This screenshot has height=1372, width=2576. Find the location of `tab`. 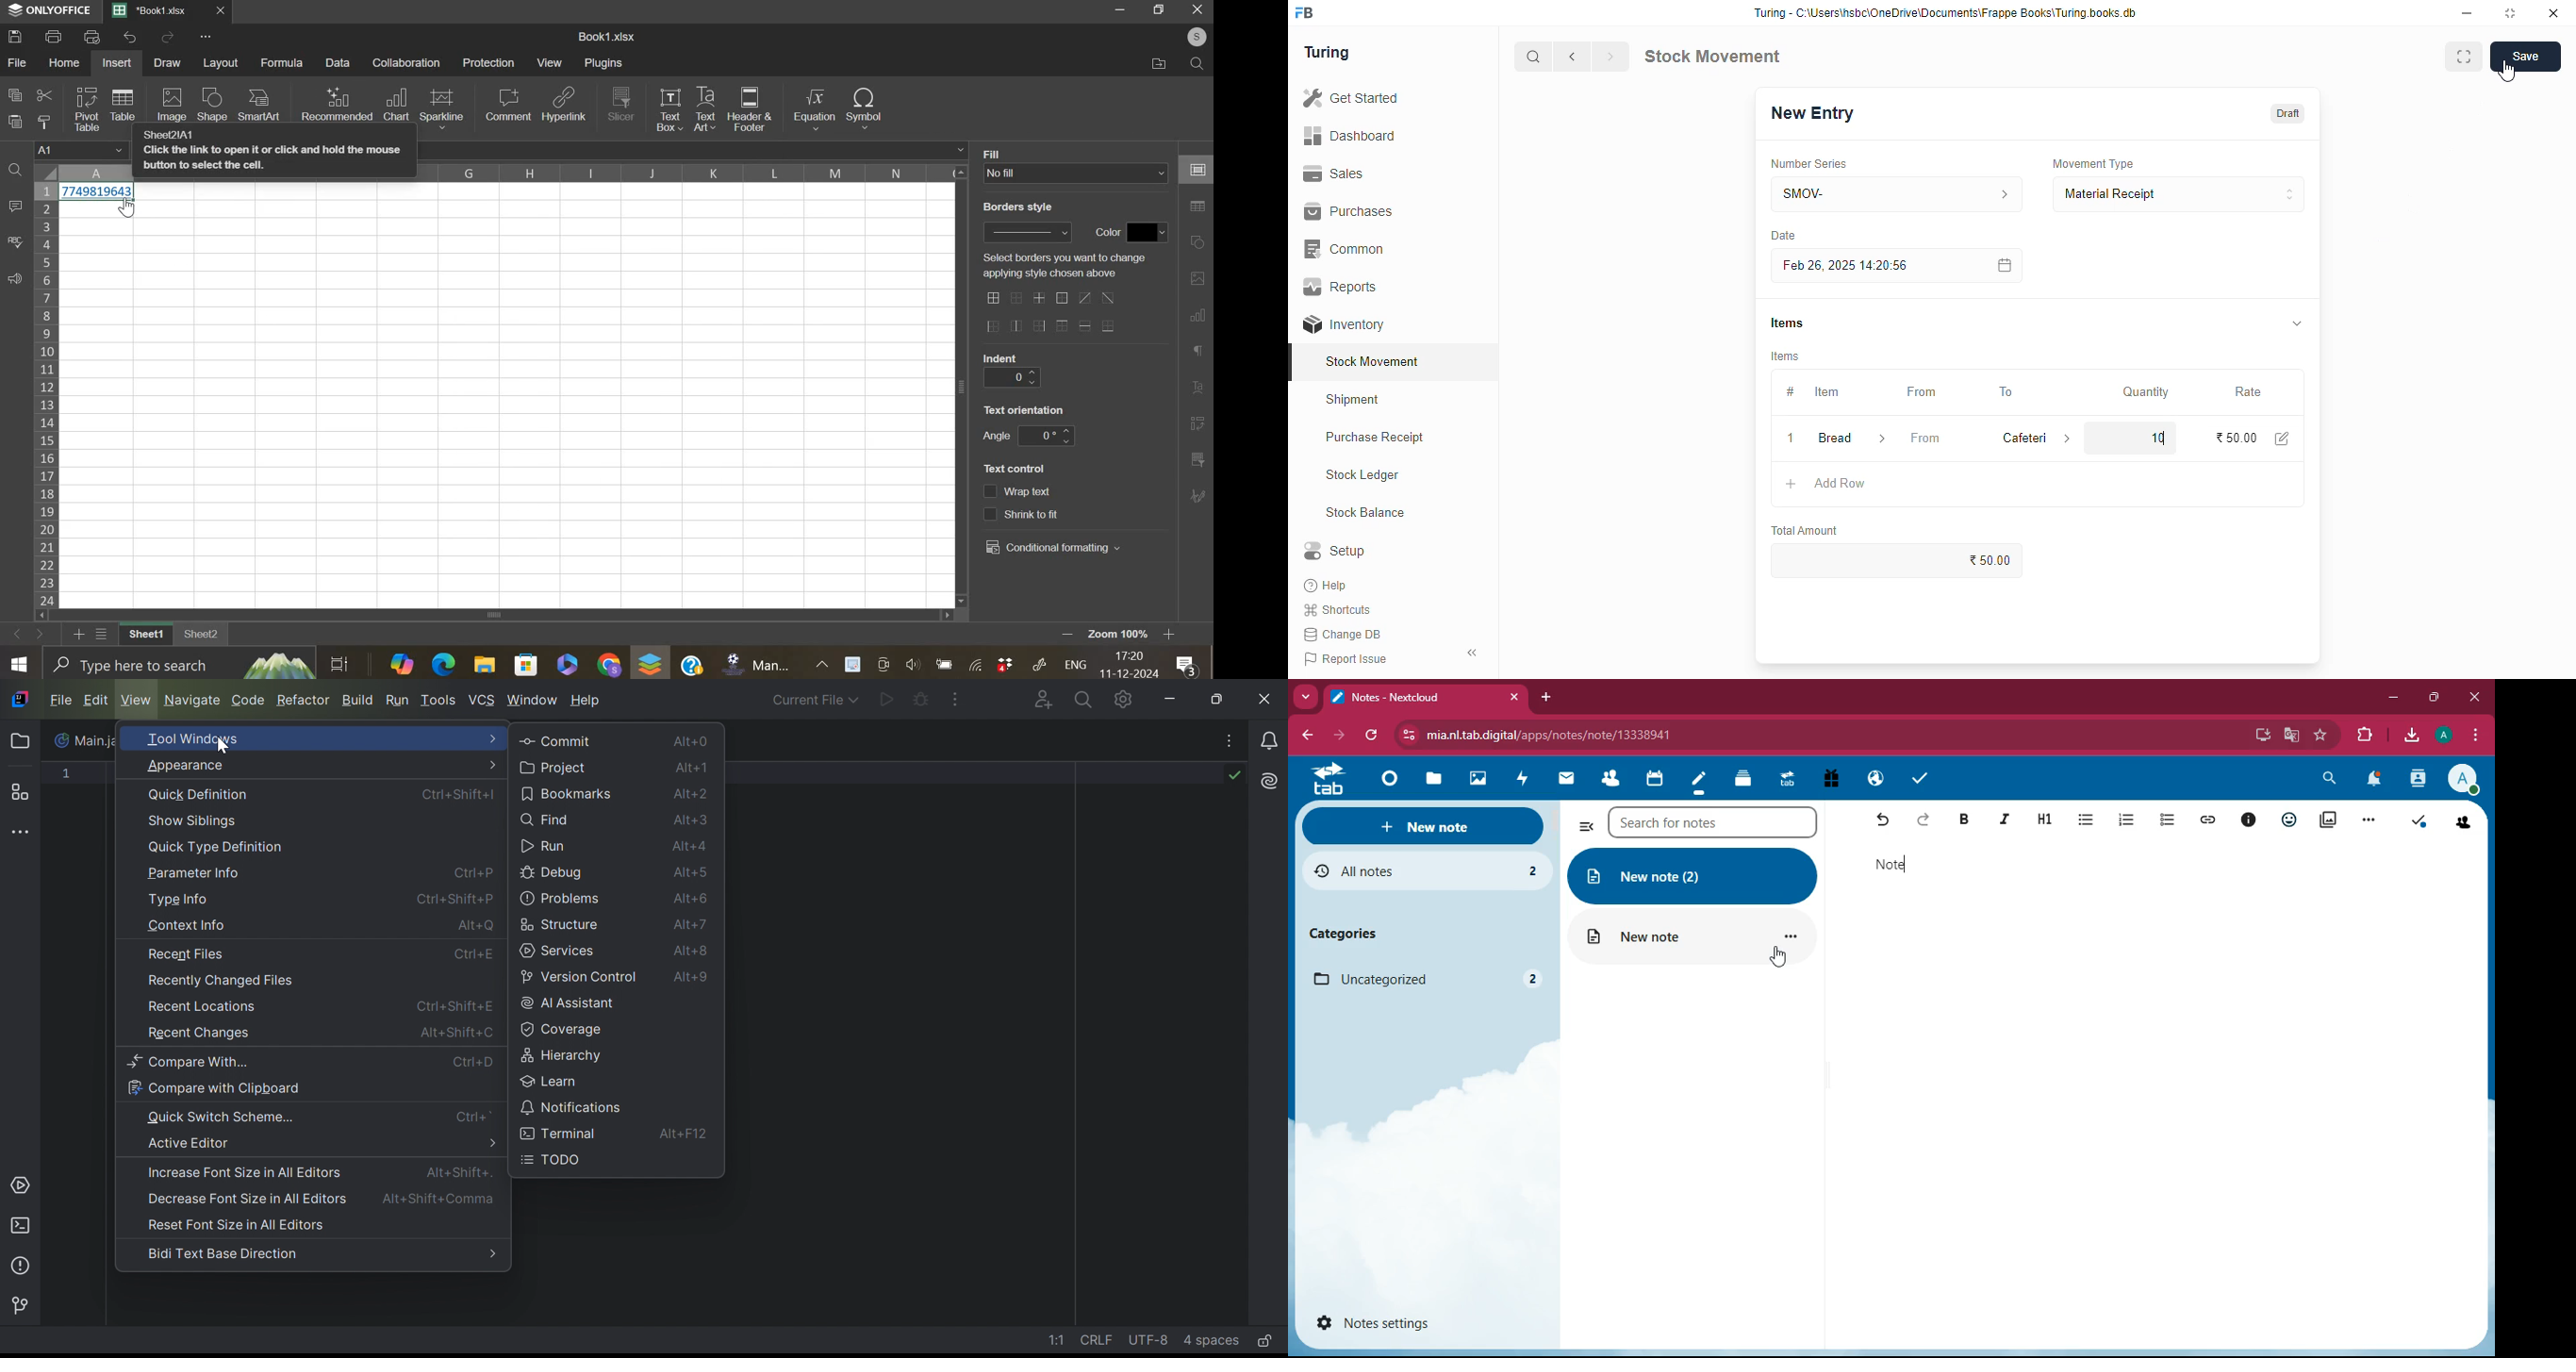

tab is located at coordinates (1410, 698).